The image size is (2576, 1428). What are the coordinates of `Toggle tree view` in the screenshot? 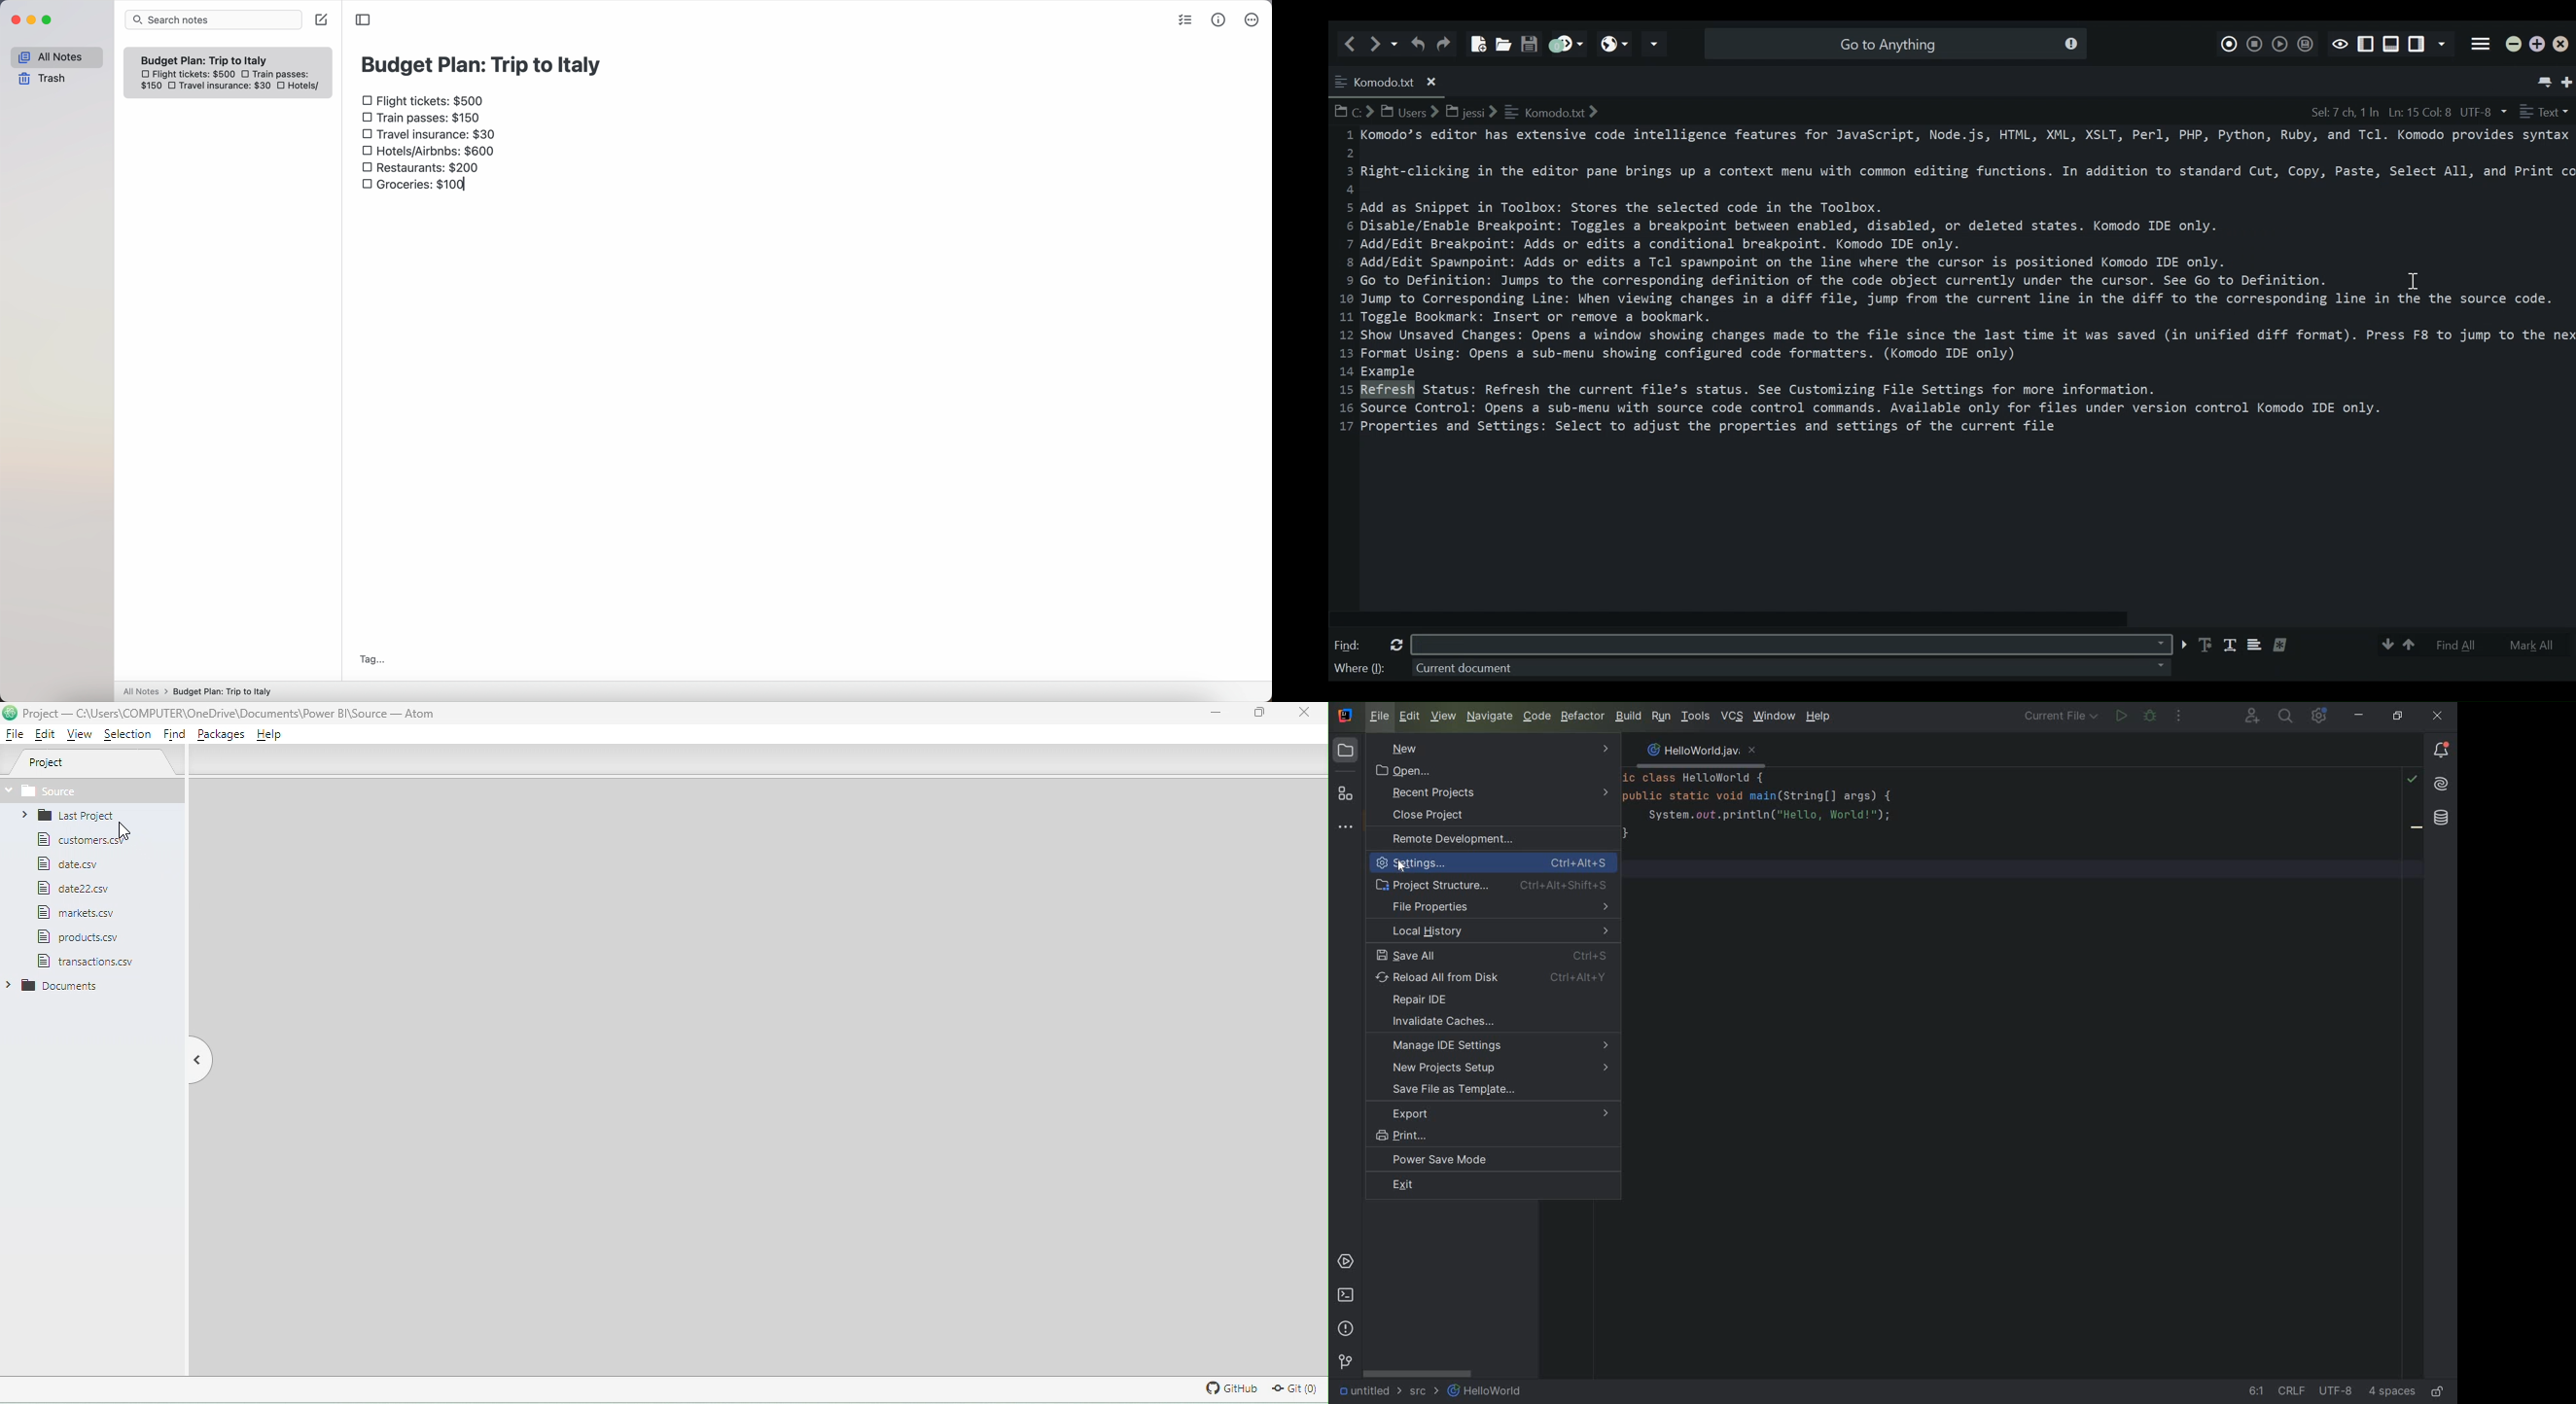 It's located at (196, 1058).